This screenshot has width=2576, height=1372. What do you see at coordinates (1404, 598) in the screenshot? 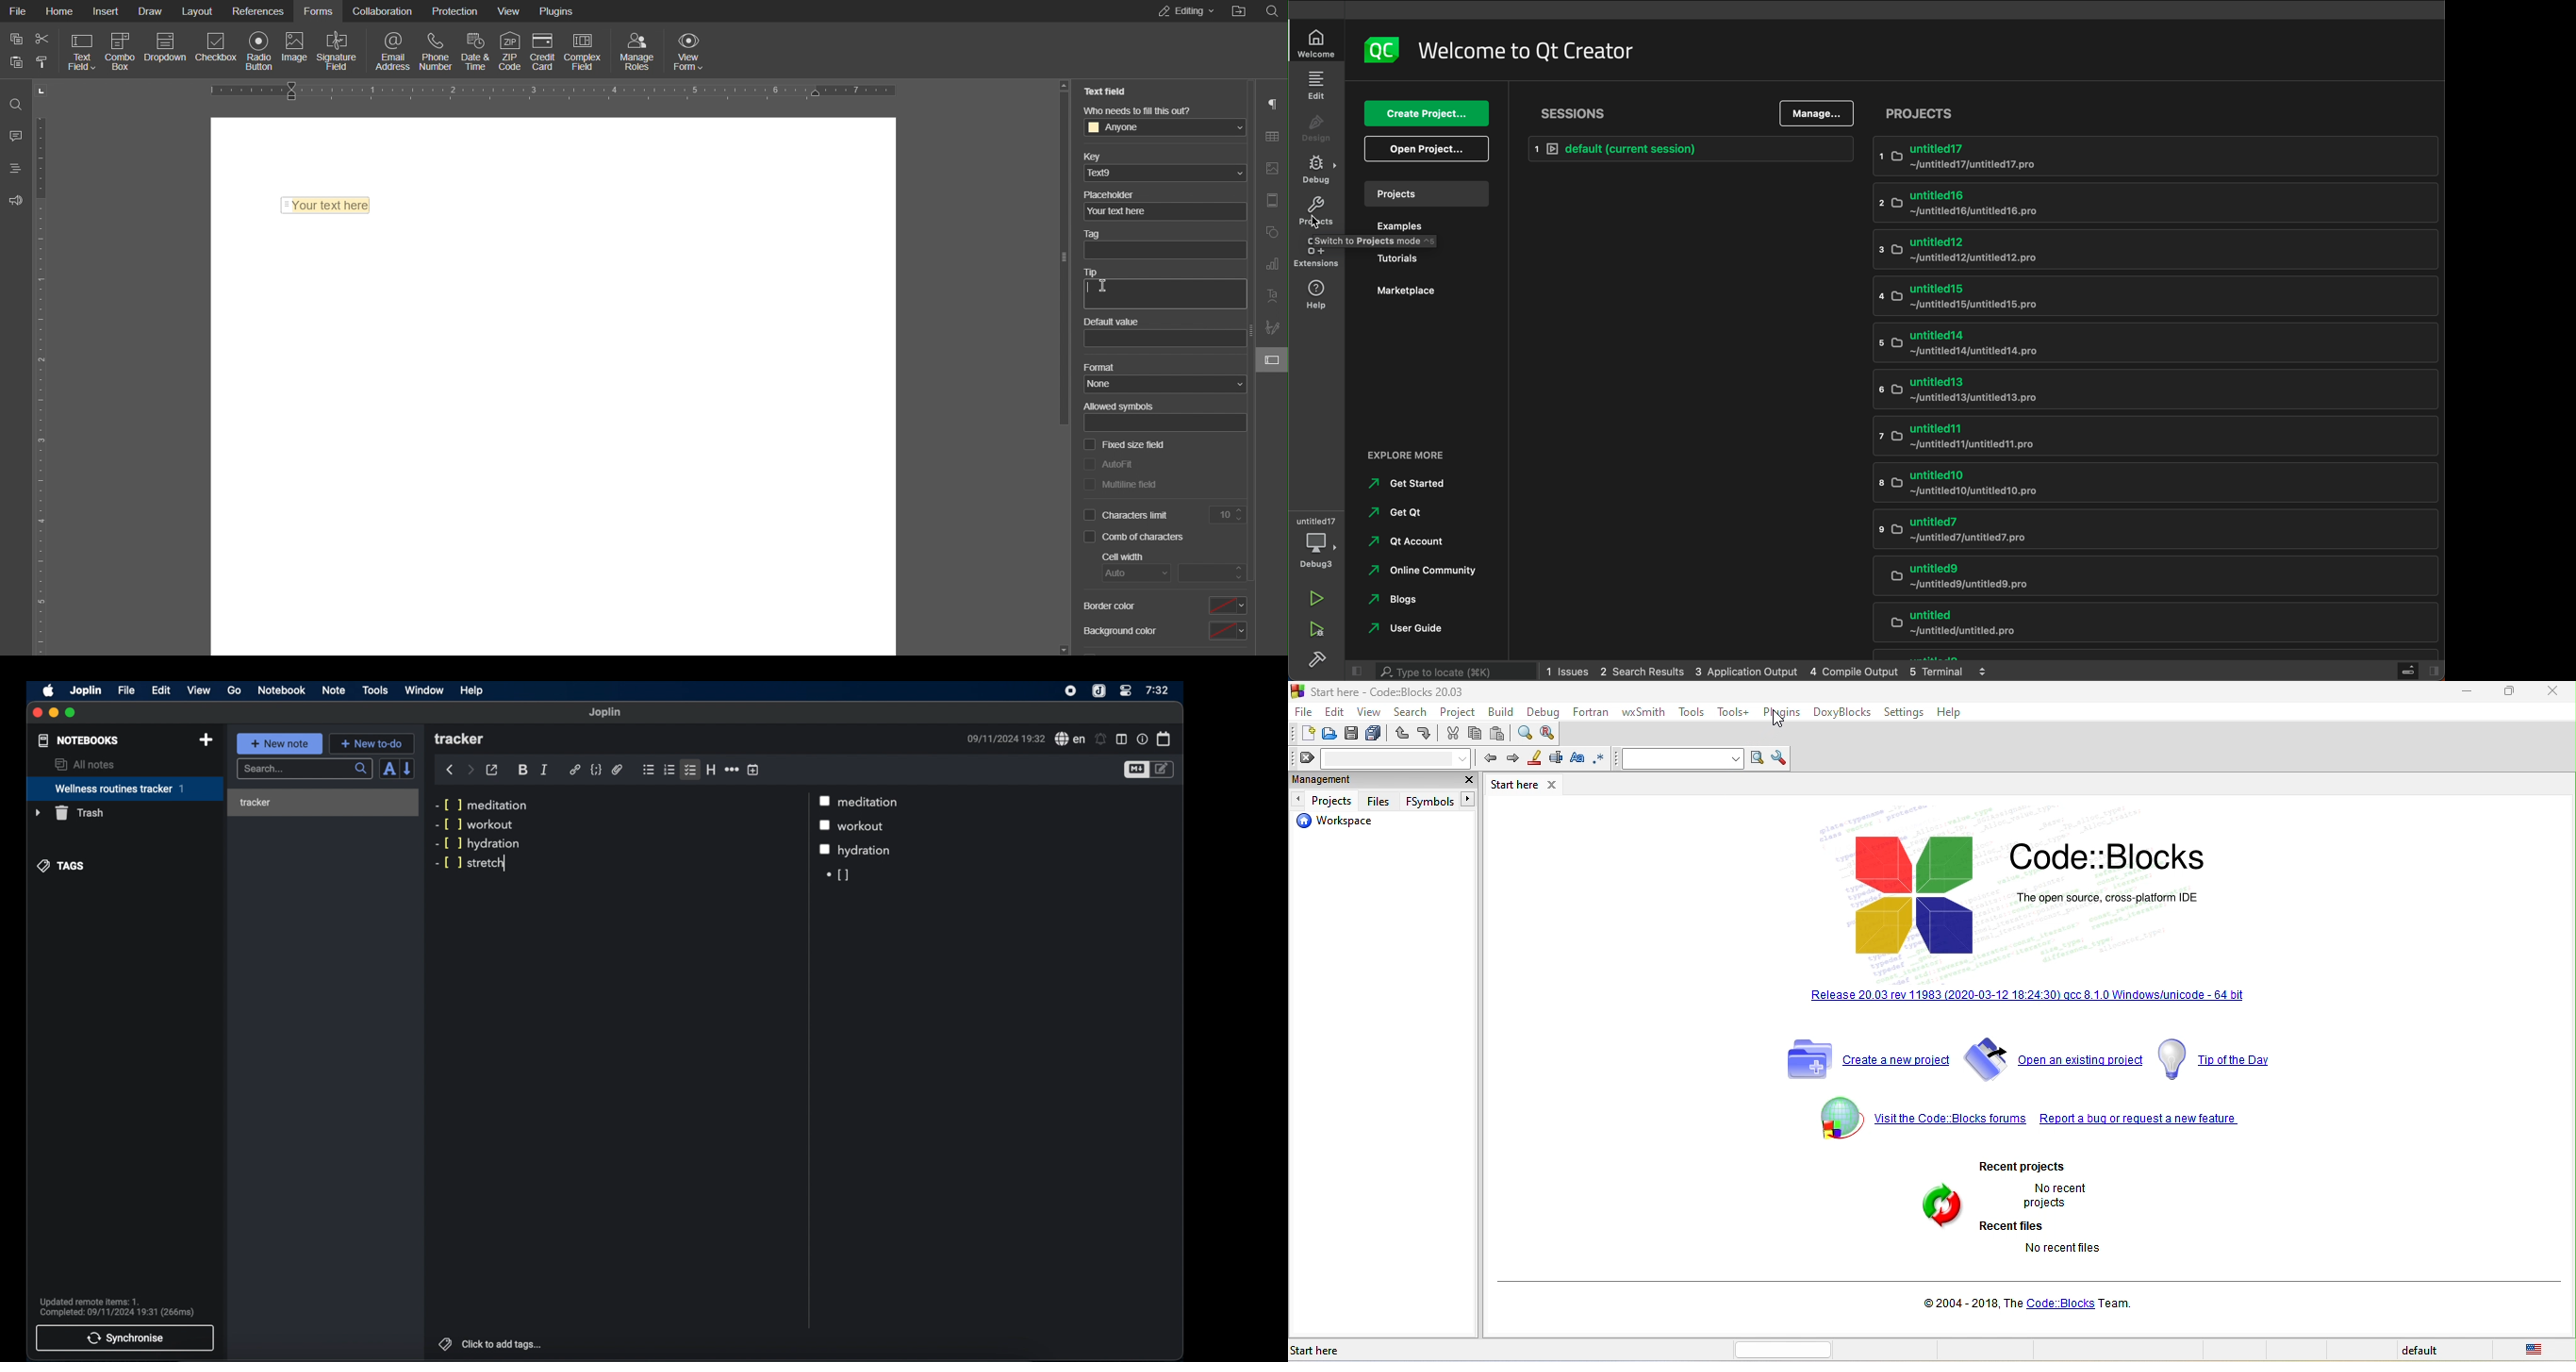
I see `blogs` at bounding box center [1404, 598].